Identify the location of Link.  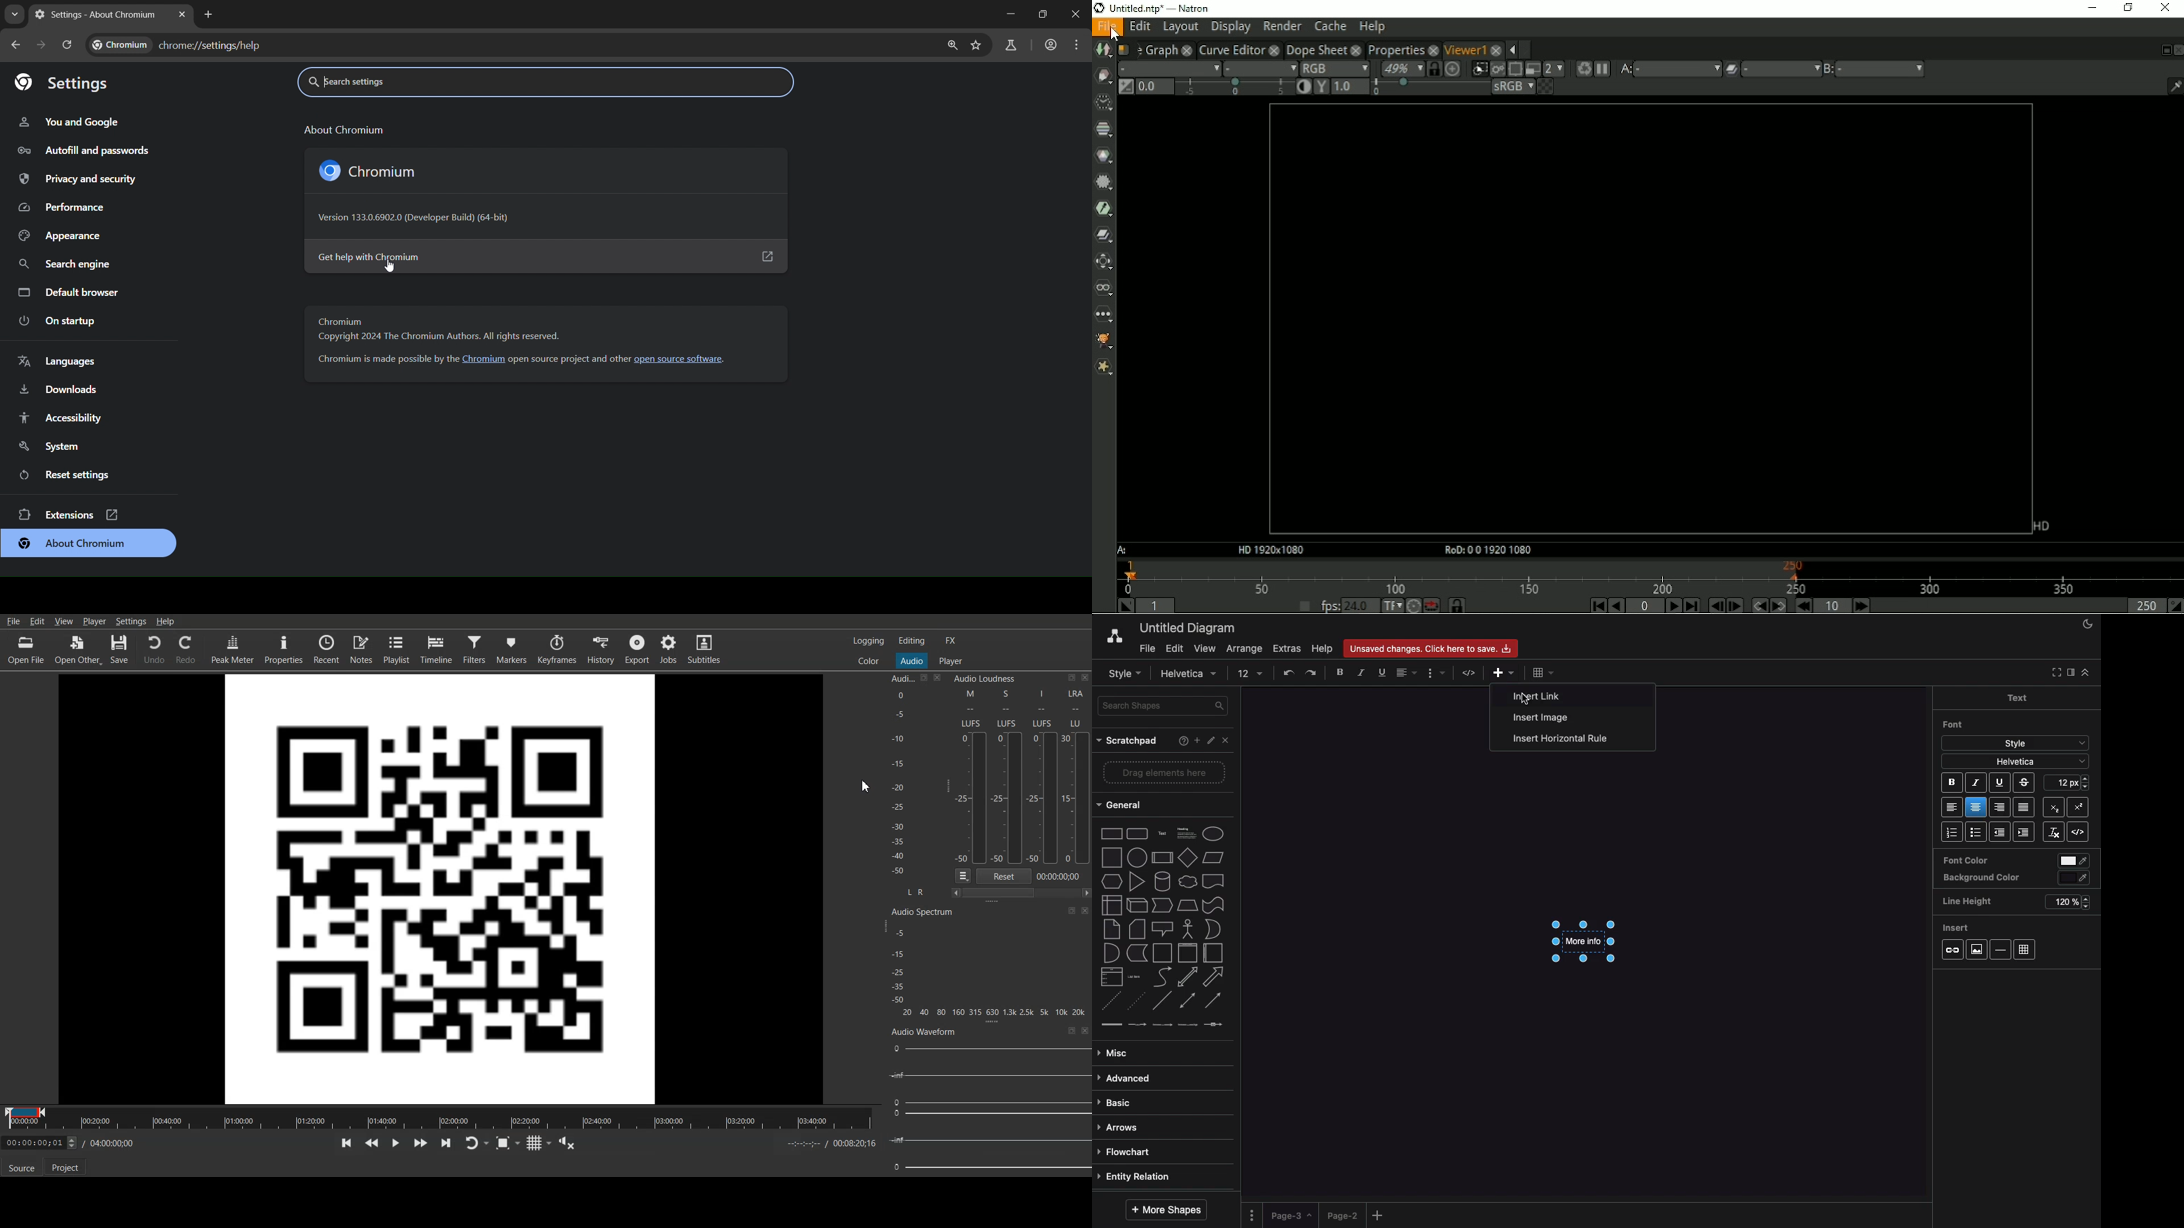
(1953, 950).